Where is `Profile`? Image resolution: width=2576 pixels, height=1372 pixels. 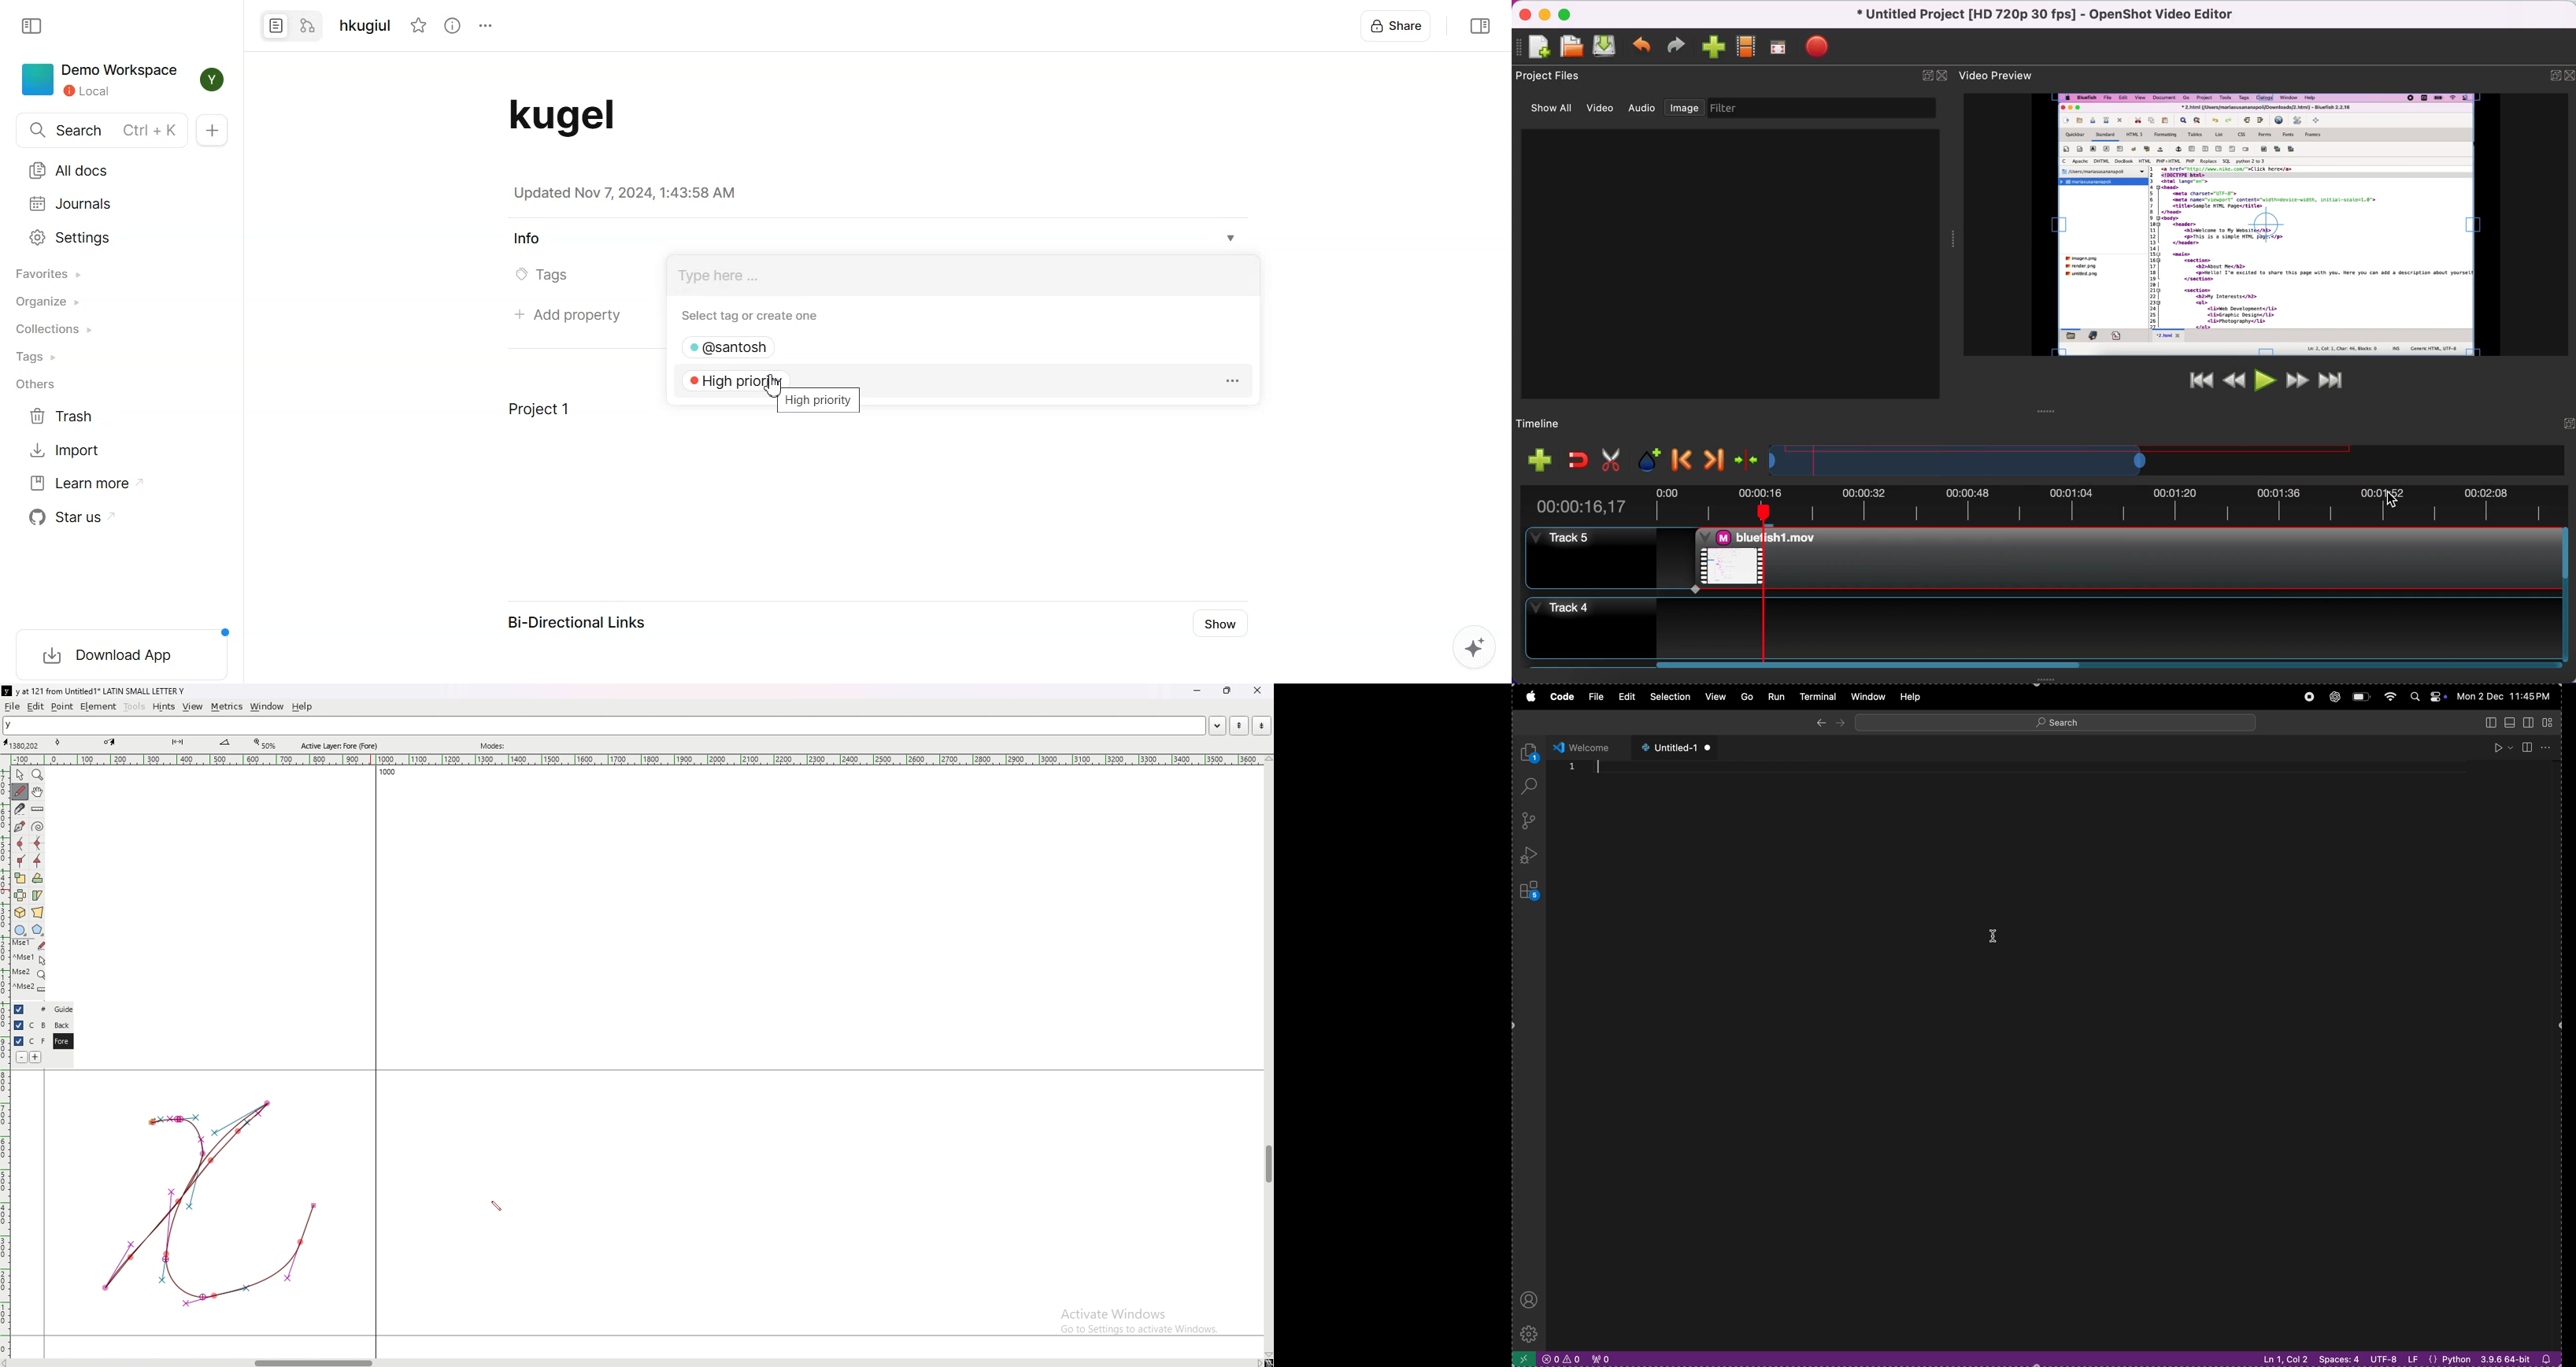 Profile is located at coordinates (211, 79).